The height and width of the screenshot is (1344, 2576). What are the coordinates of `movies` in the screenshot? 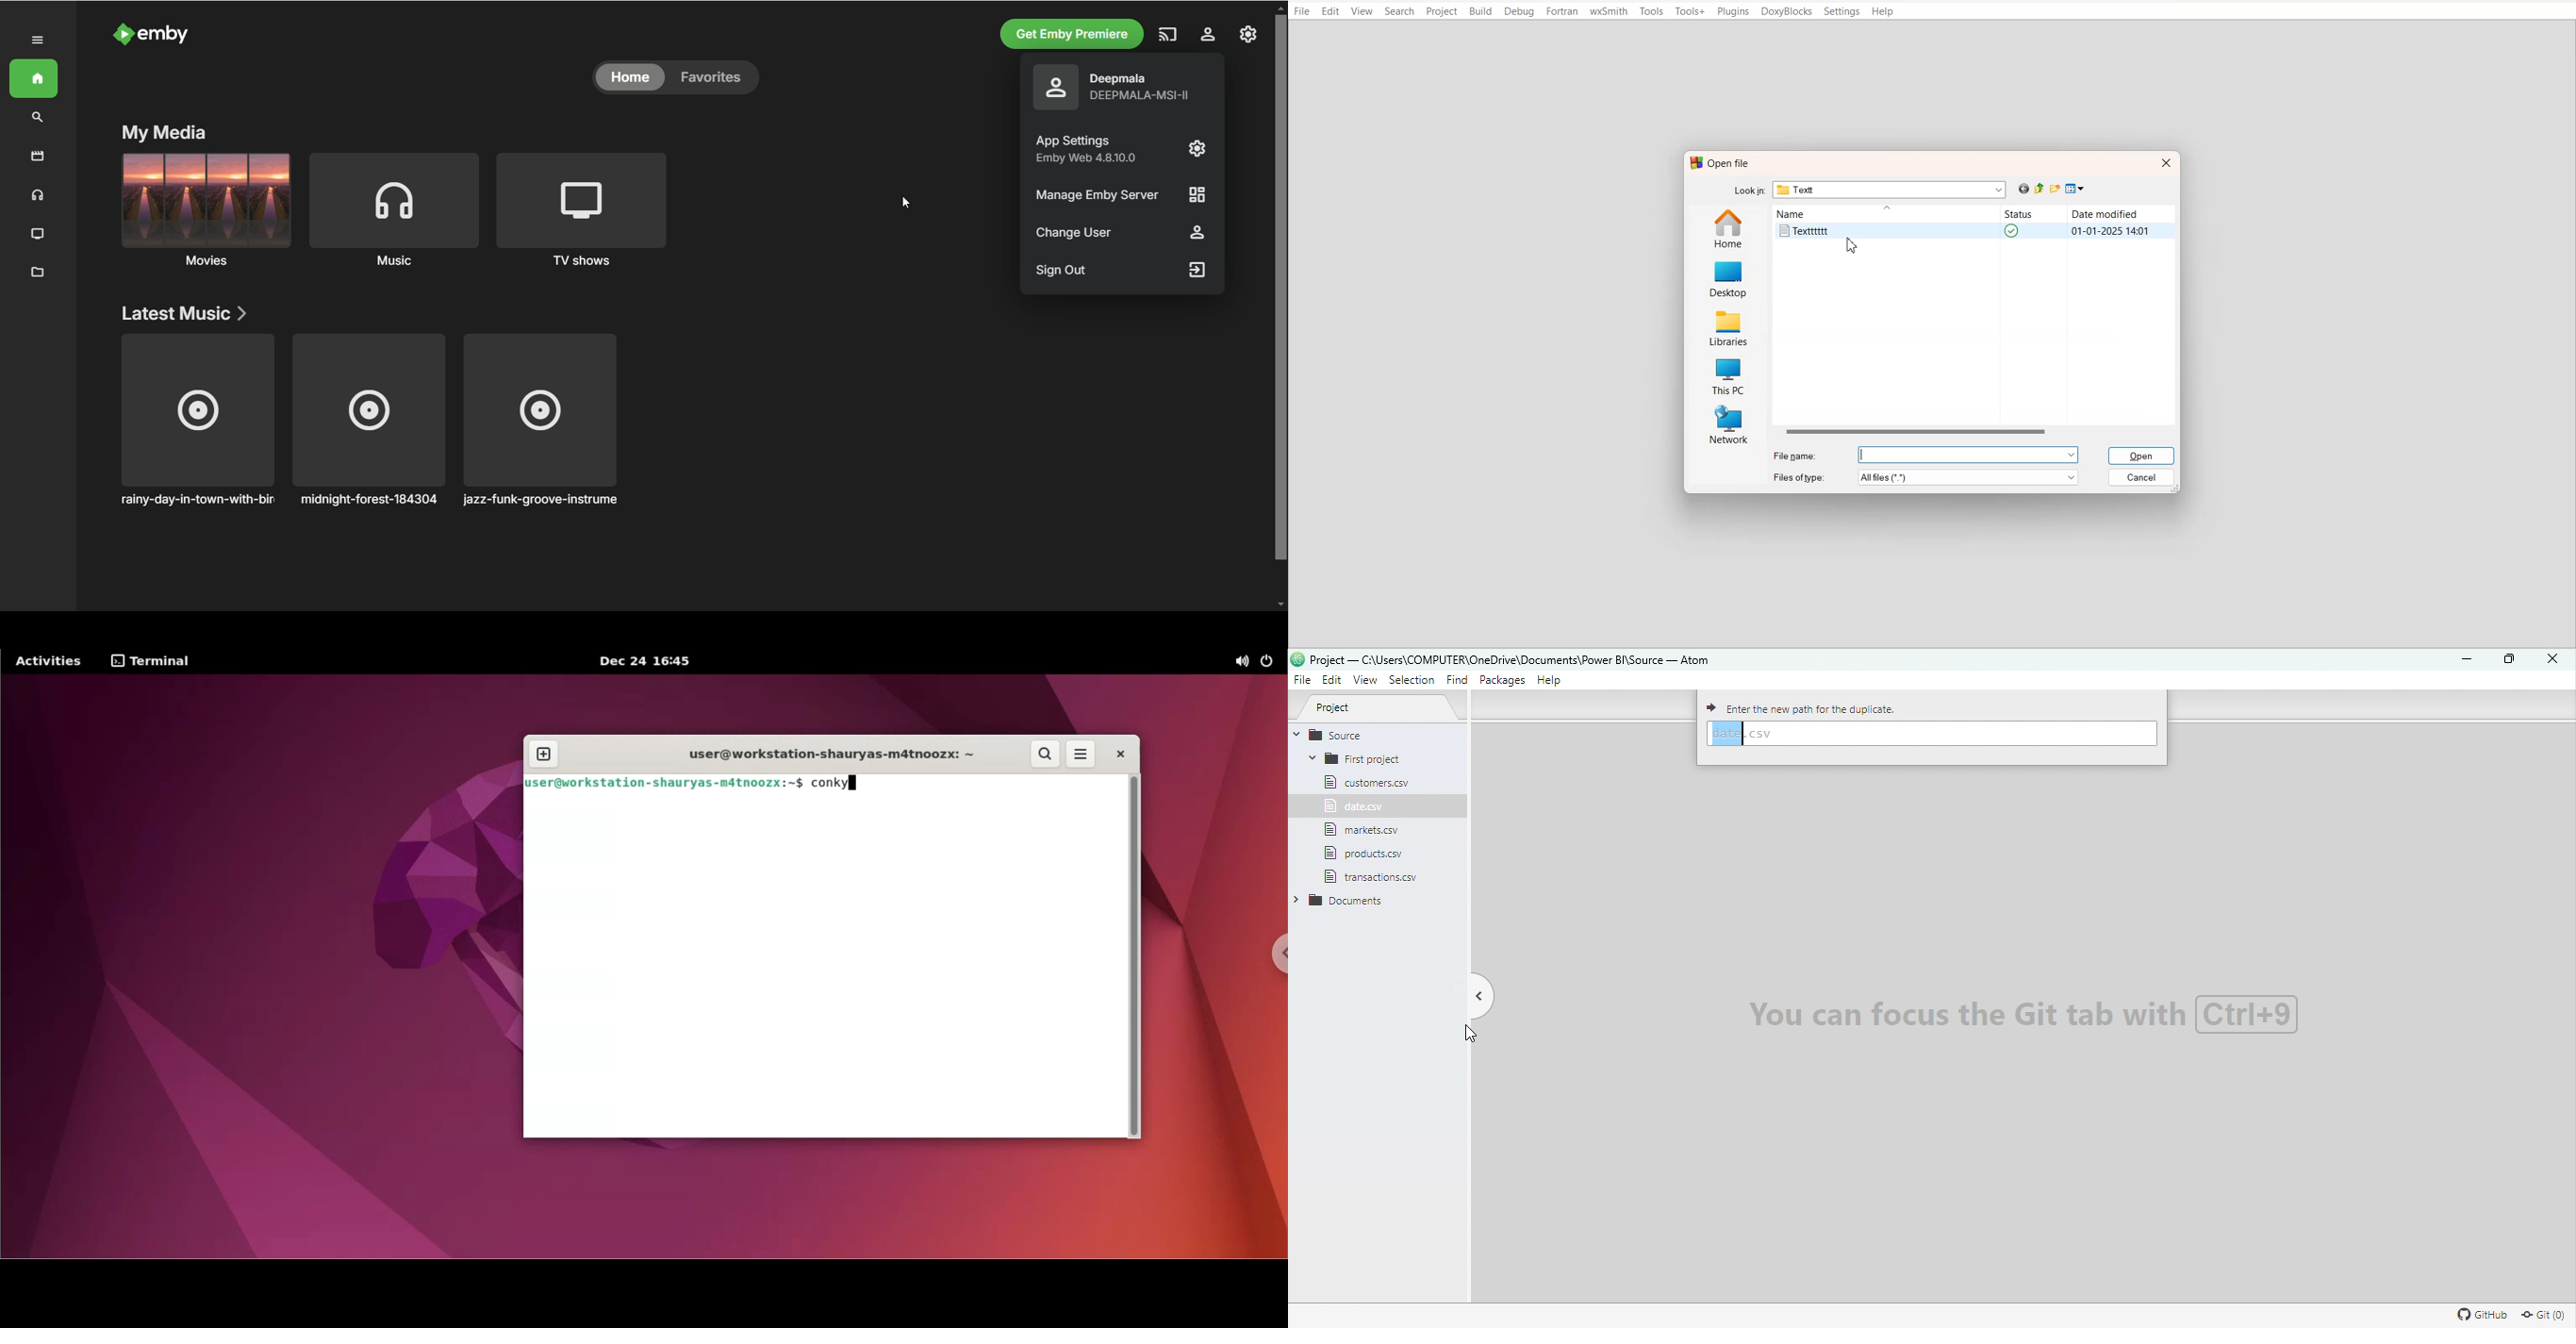 It's located at (207, 200).